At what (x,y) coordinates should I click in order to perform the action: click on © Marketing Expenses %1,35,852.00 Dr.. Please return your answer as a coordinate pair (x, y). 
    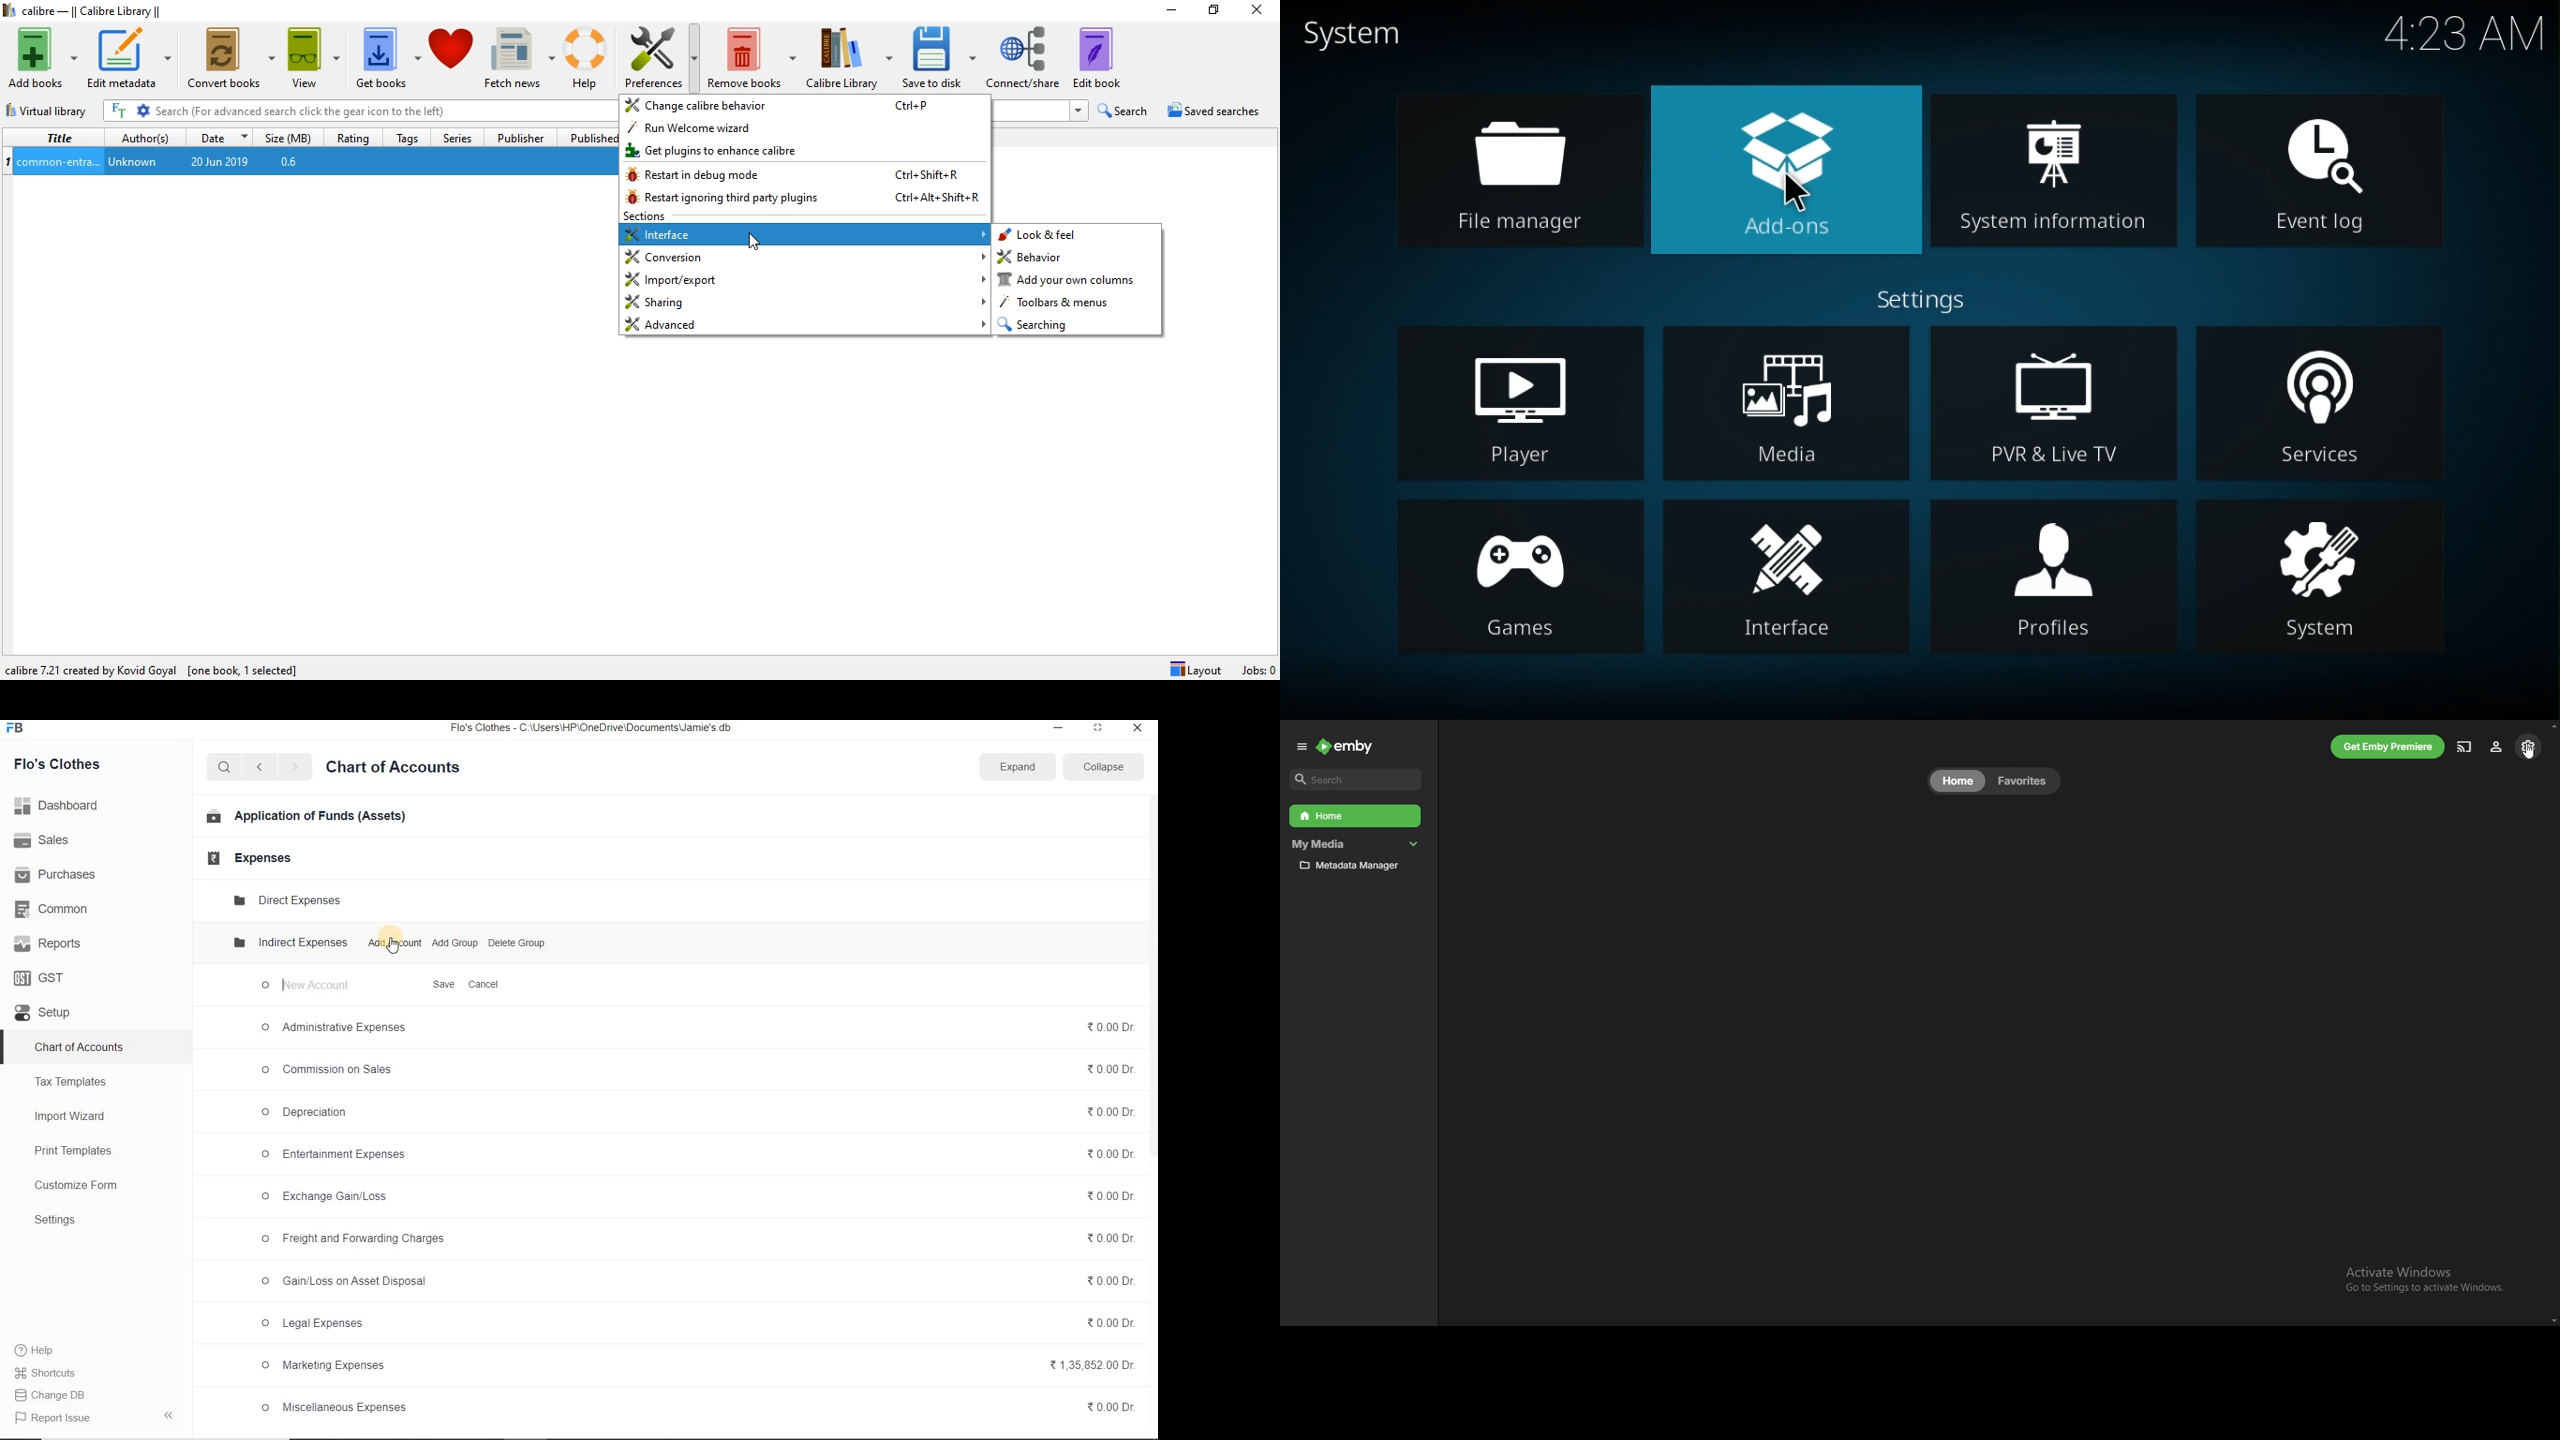
    Looking at the image, I should click on (699, 1367).